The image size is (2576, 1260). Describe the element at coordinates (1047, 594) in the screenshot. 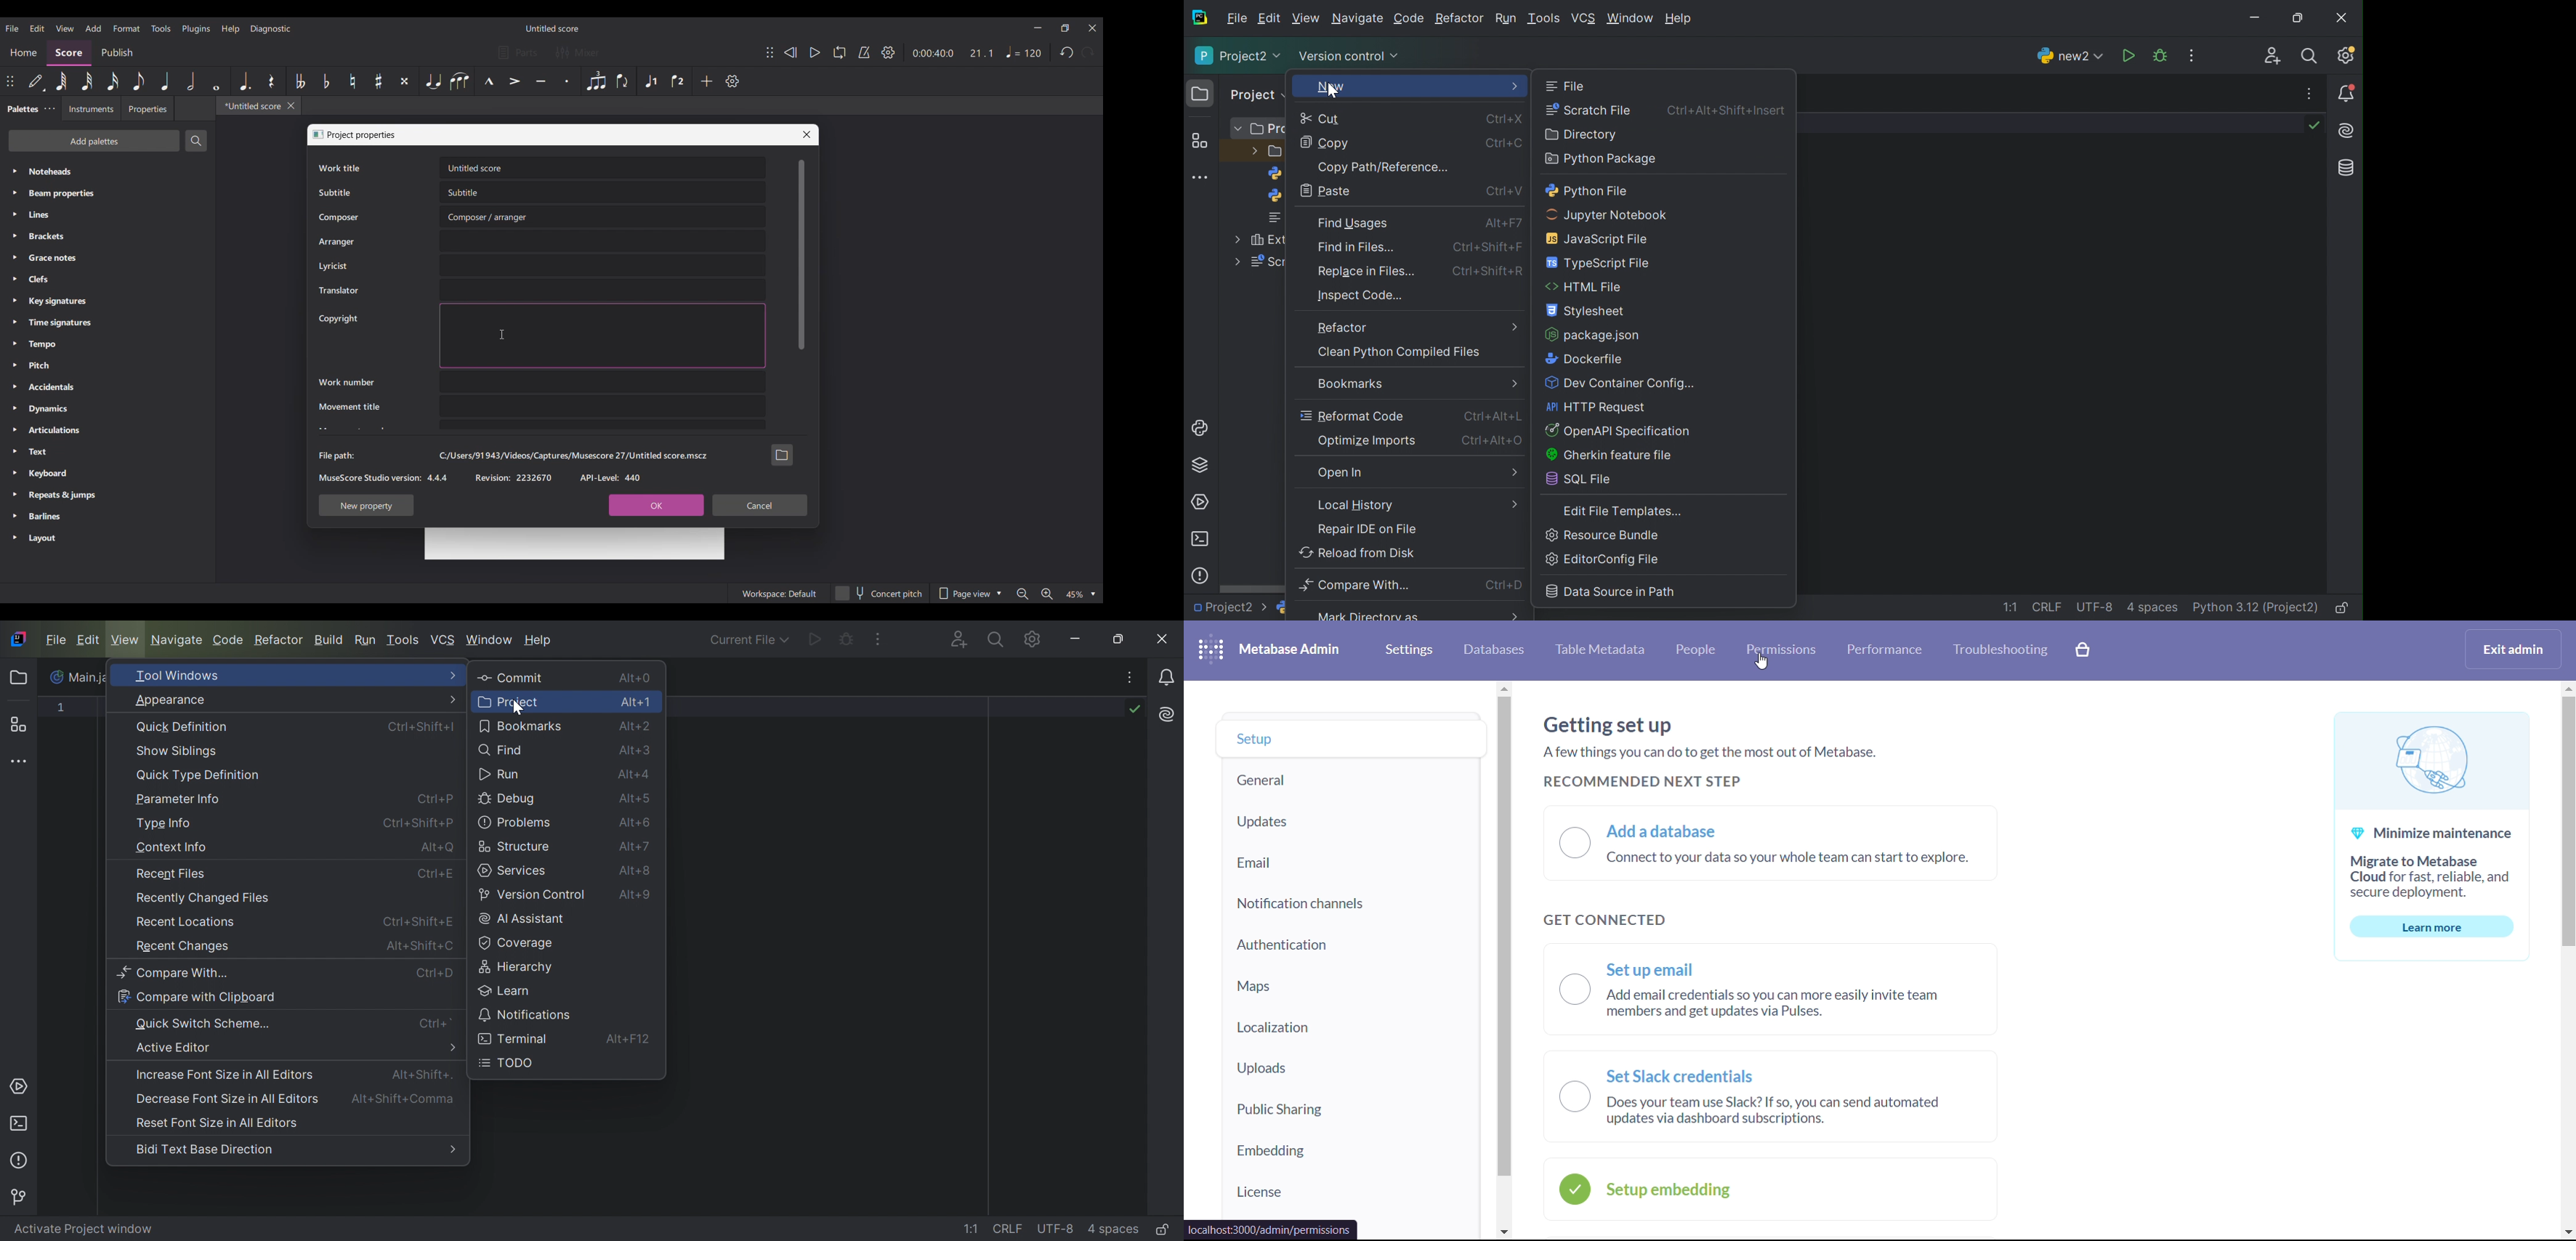

I see `Zoom in` at that location.